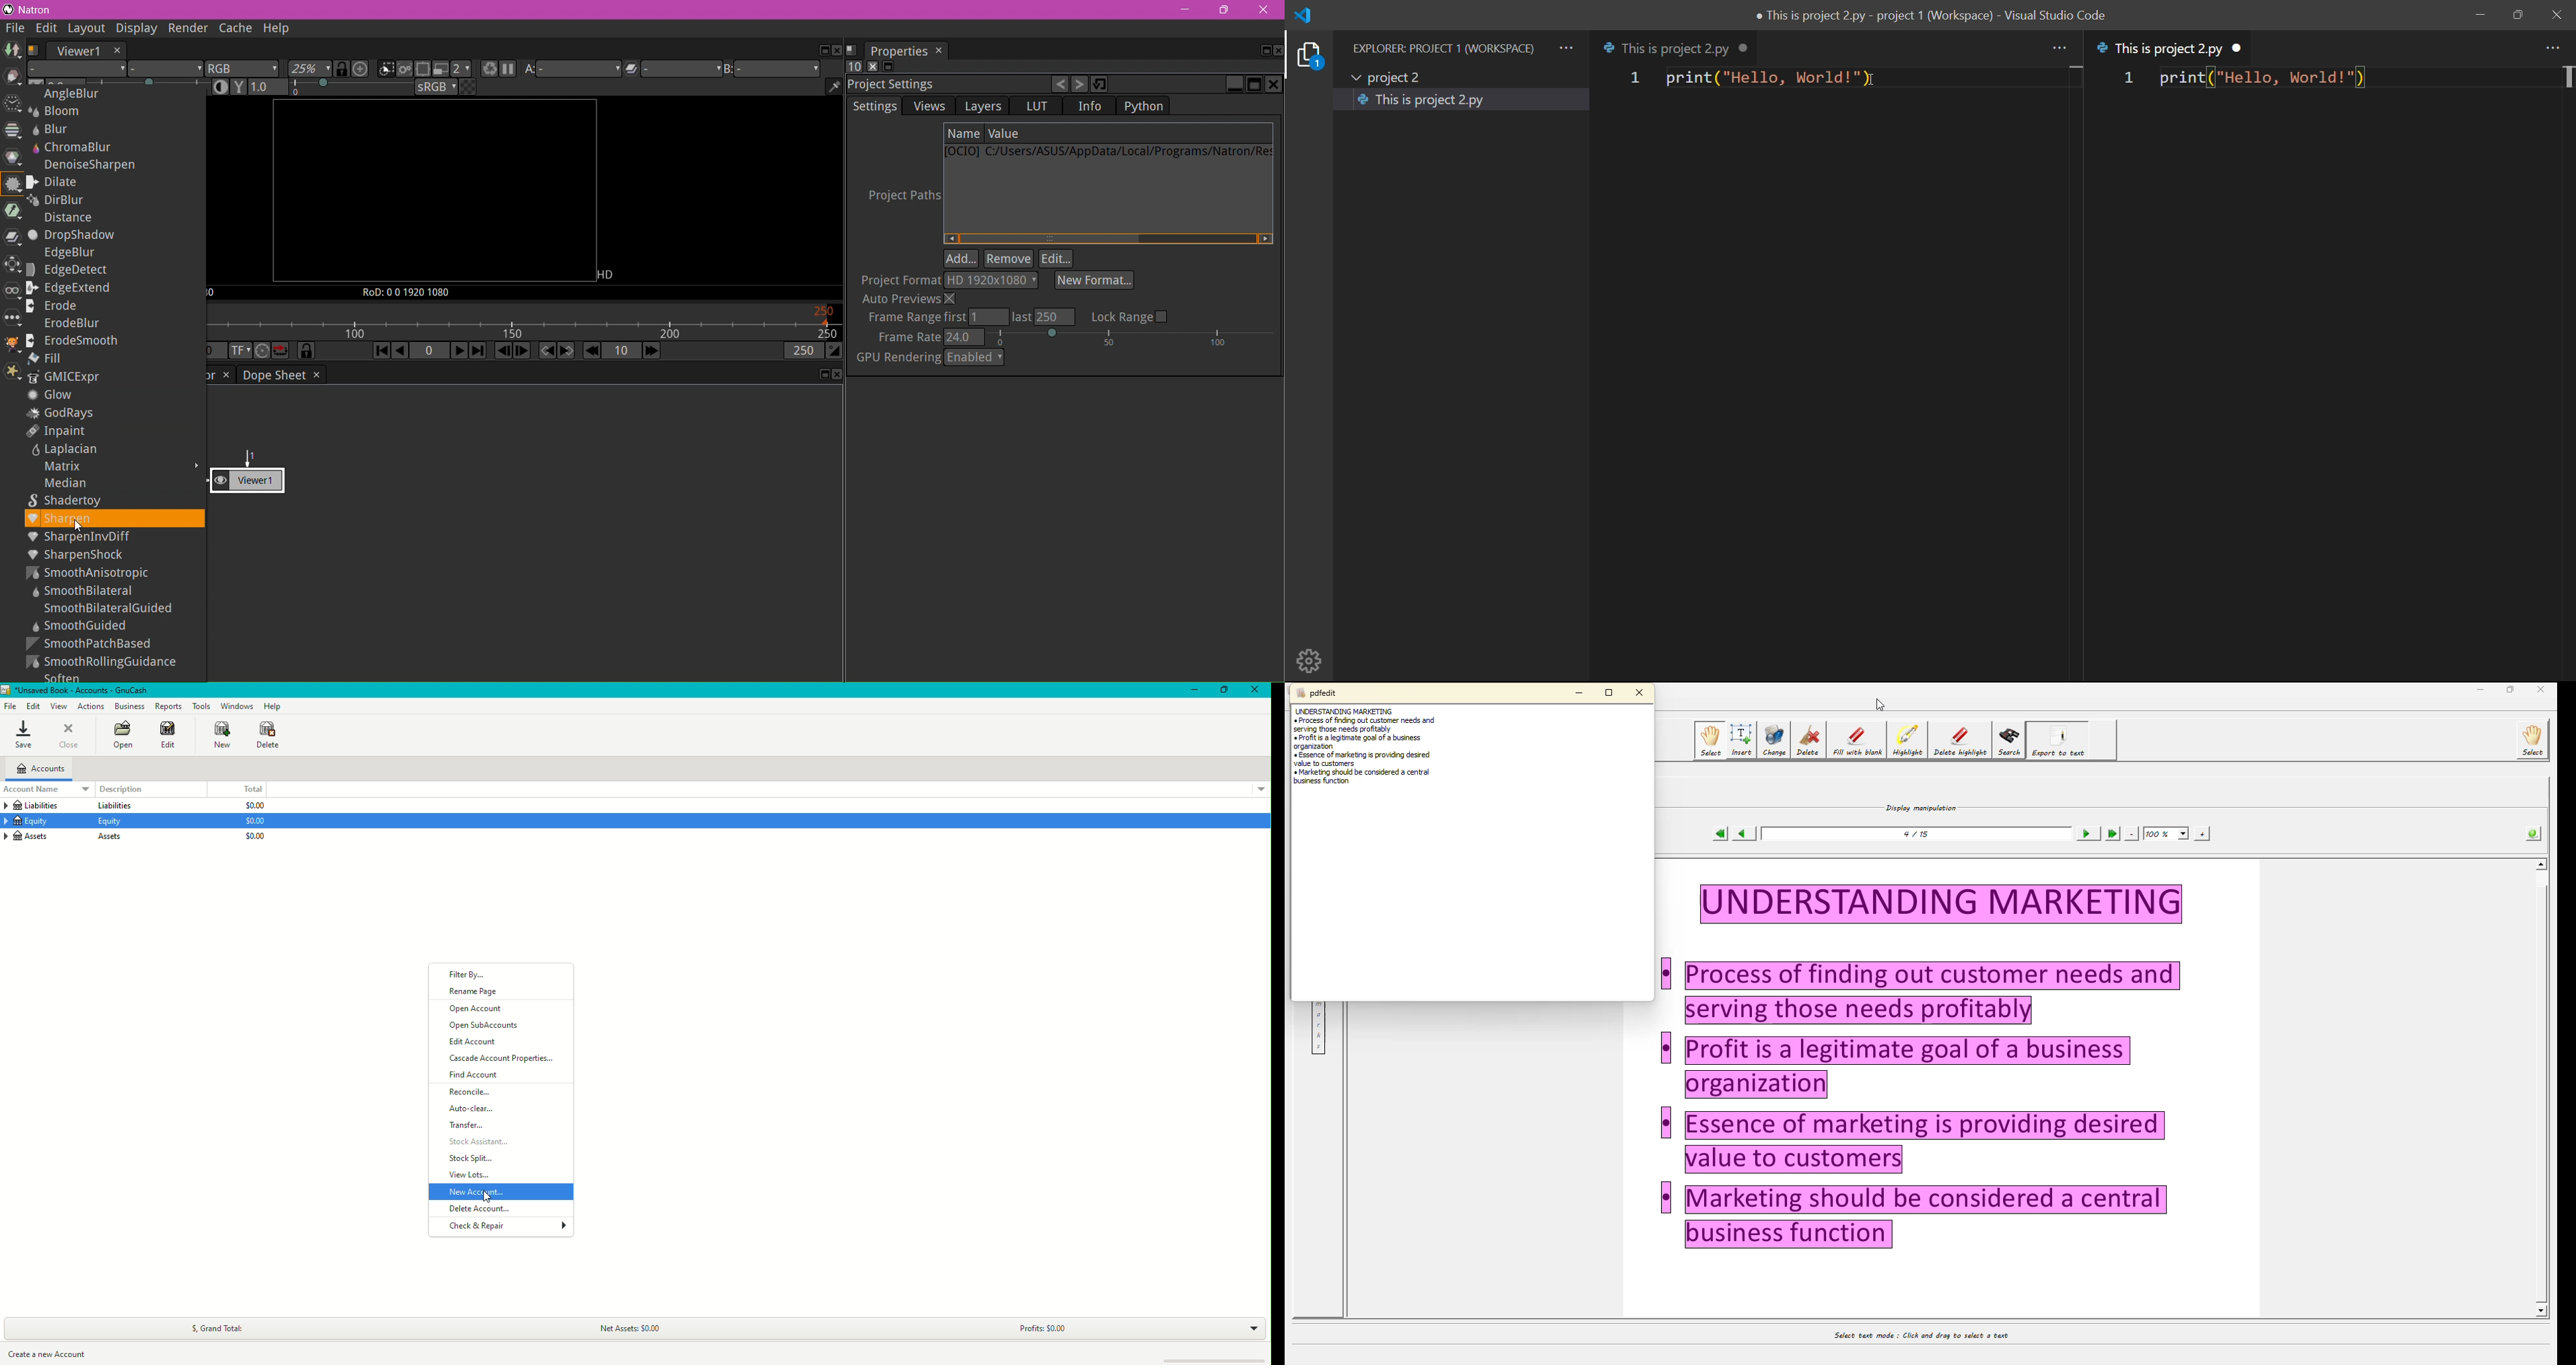 This screenshot has height=1372, width=2576. Describe the element at coordinates (504, 991) in the screenshot. I see `Rename Page` at that location.